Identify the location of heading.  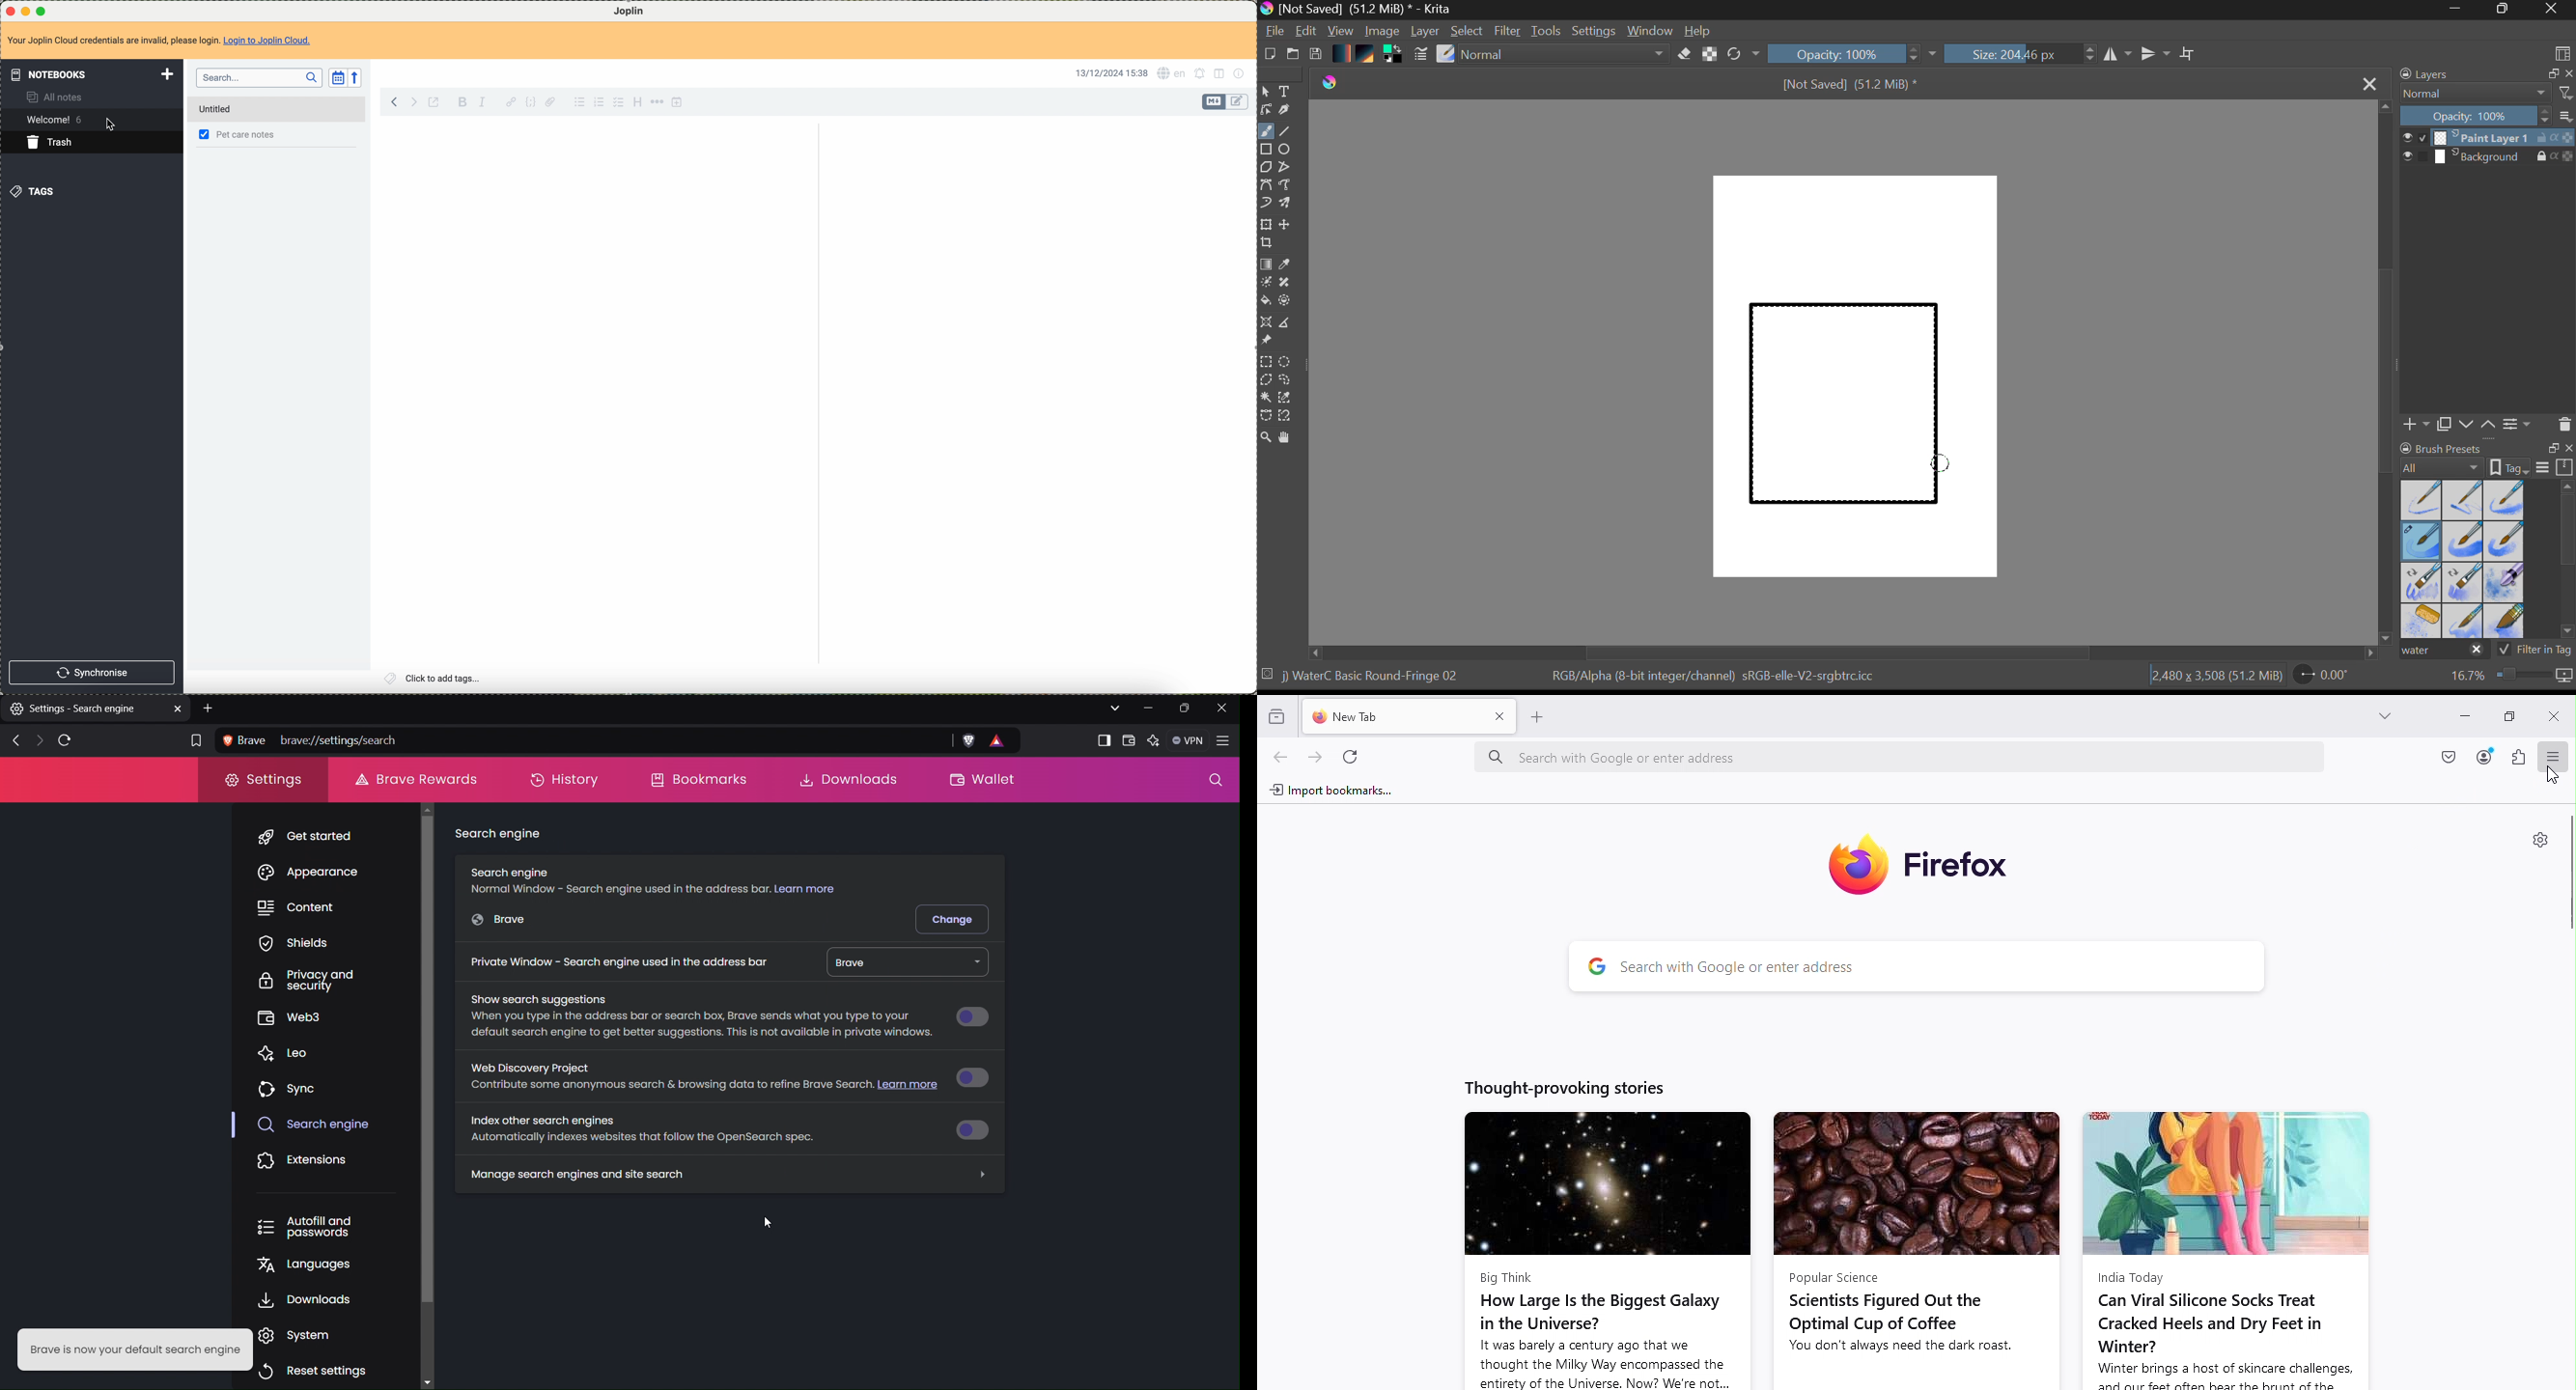
(637, 102).